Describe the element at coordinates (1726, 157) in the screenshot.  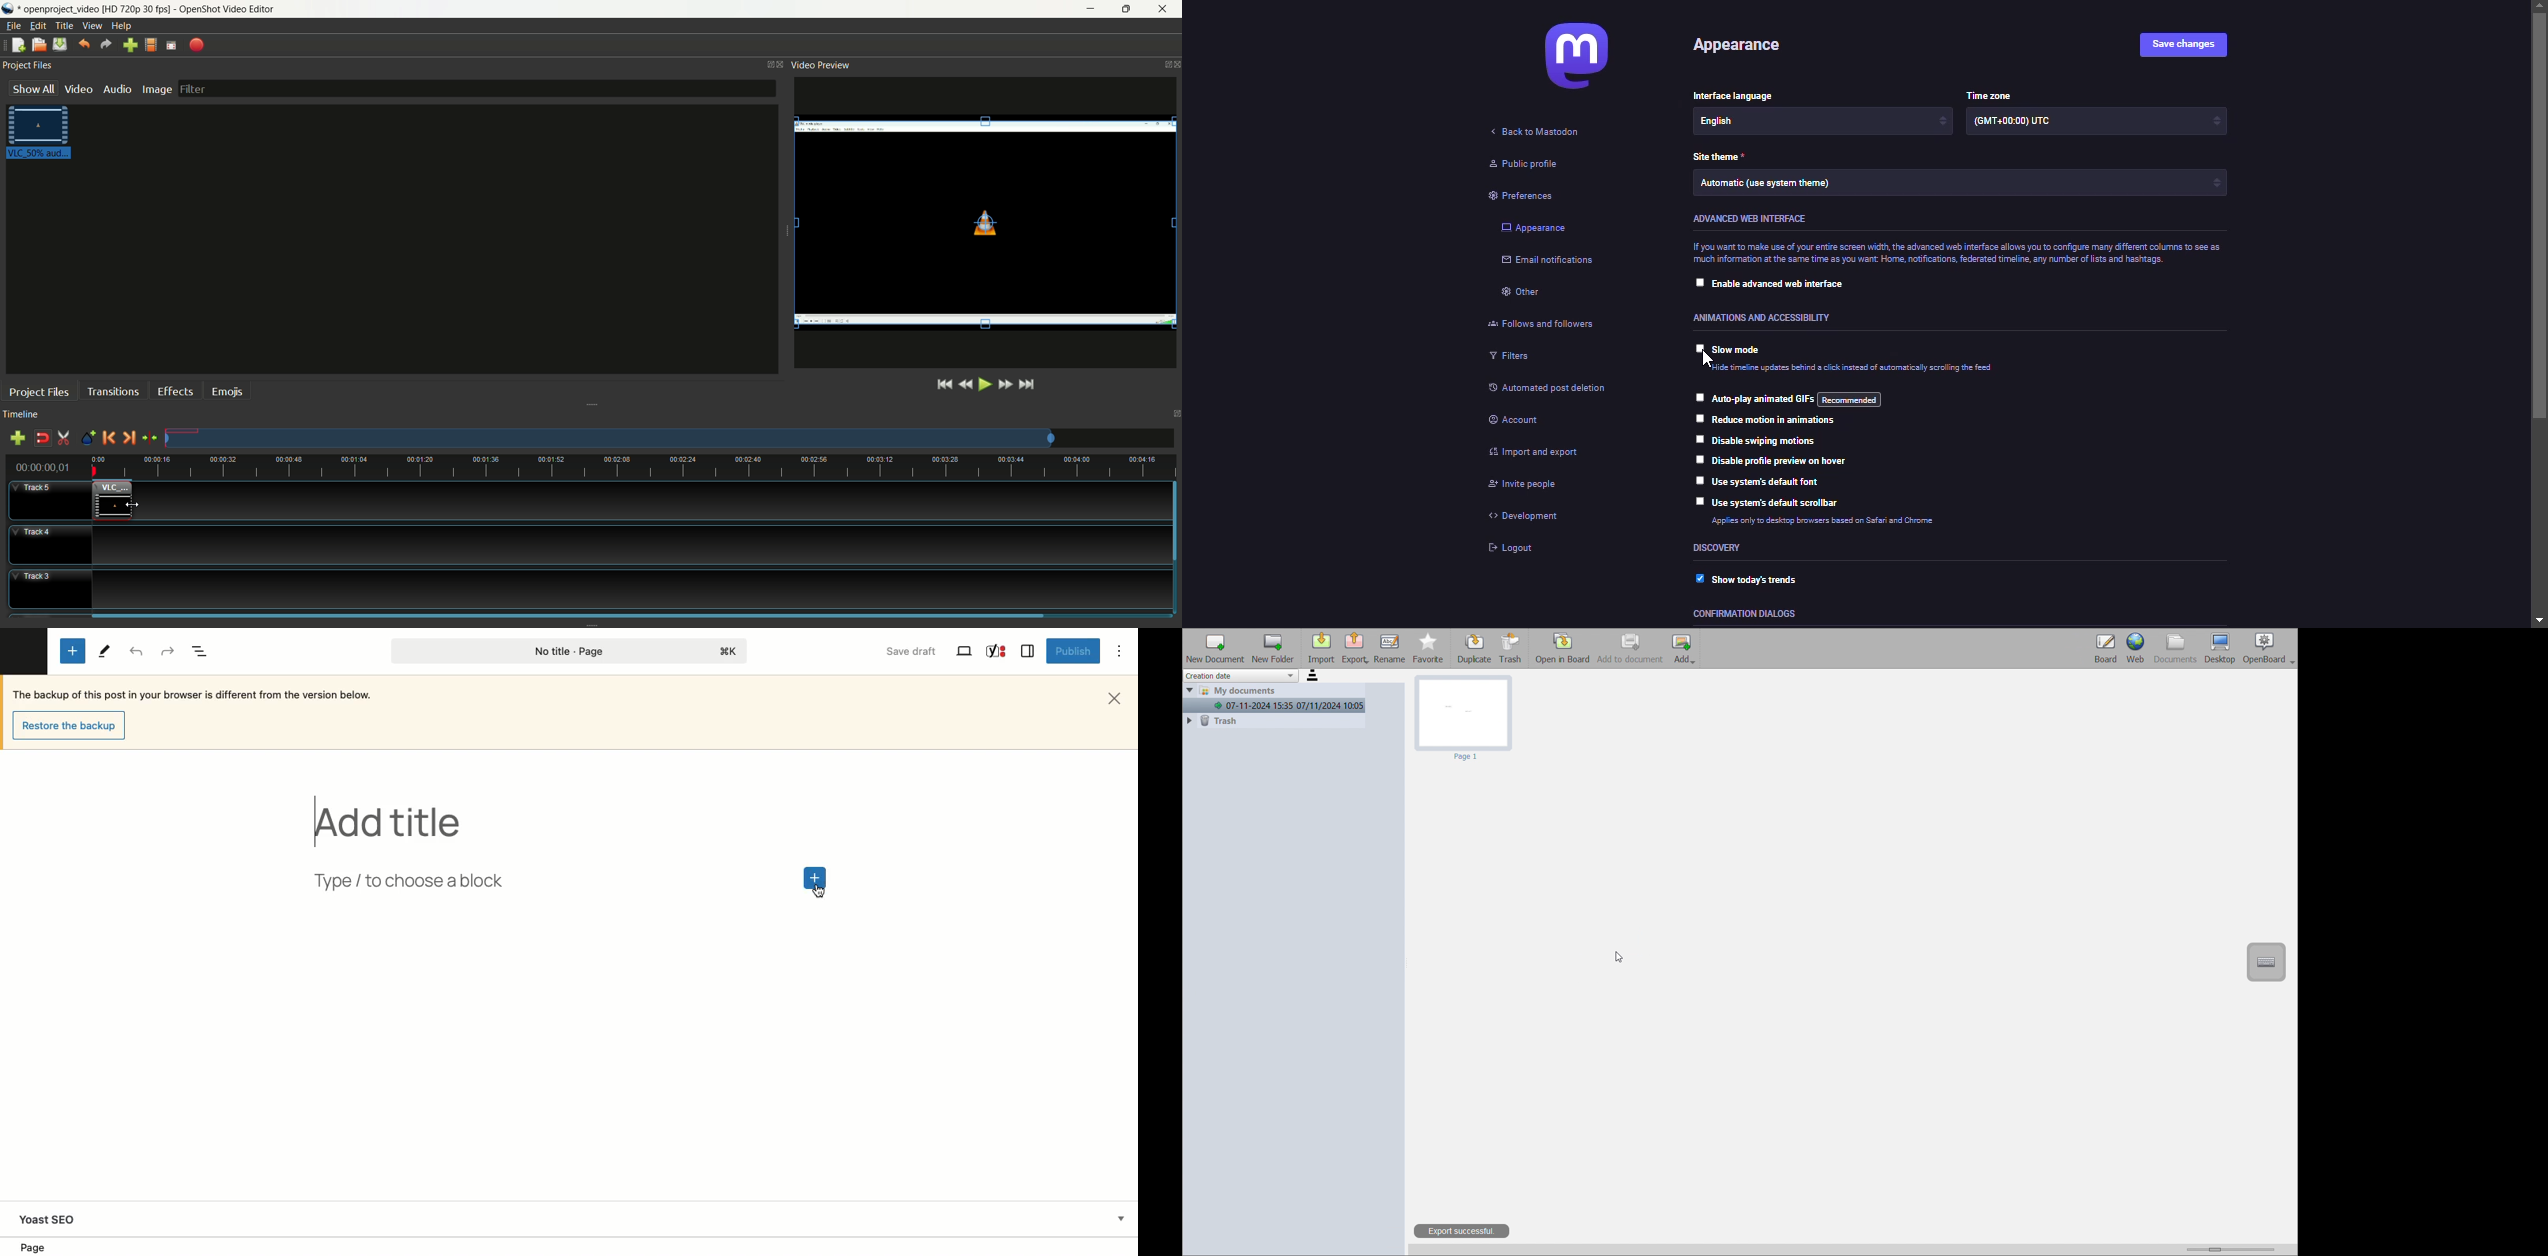
I see `theme` at that location.